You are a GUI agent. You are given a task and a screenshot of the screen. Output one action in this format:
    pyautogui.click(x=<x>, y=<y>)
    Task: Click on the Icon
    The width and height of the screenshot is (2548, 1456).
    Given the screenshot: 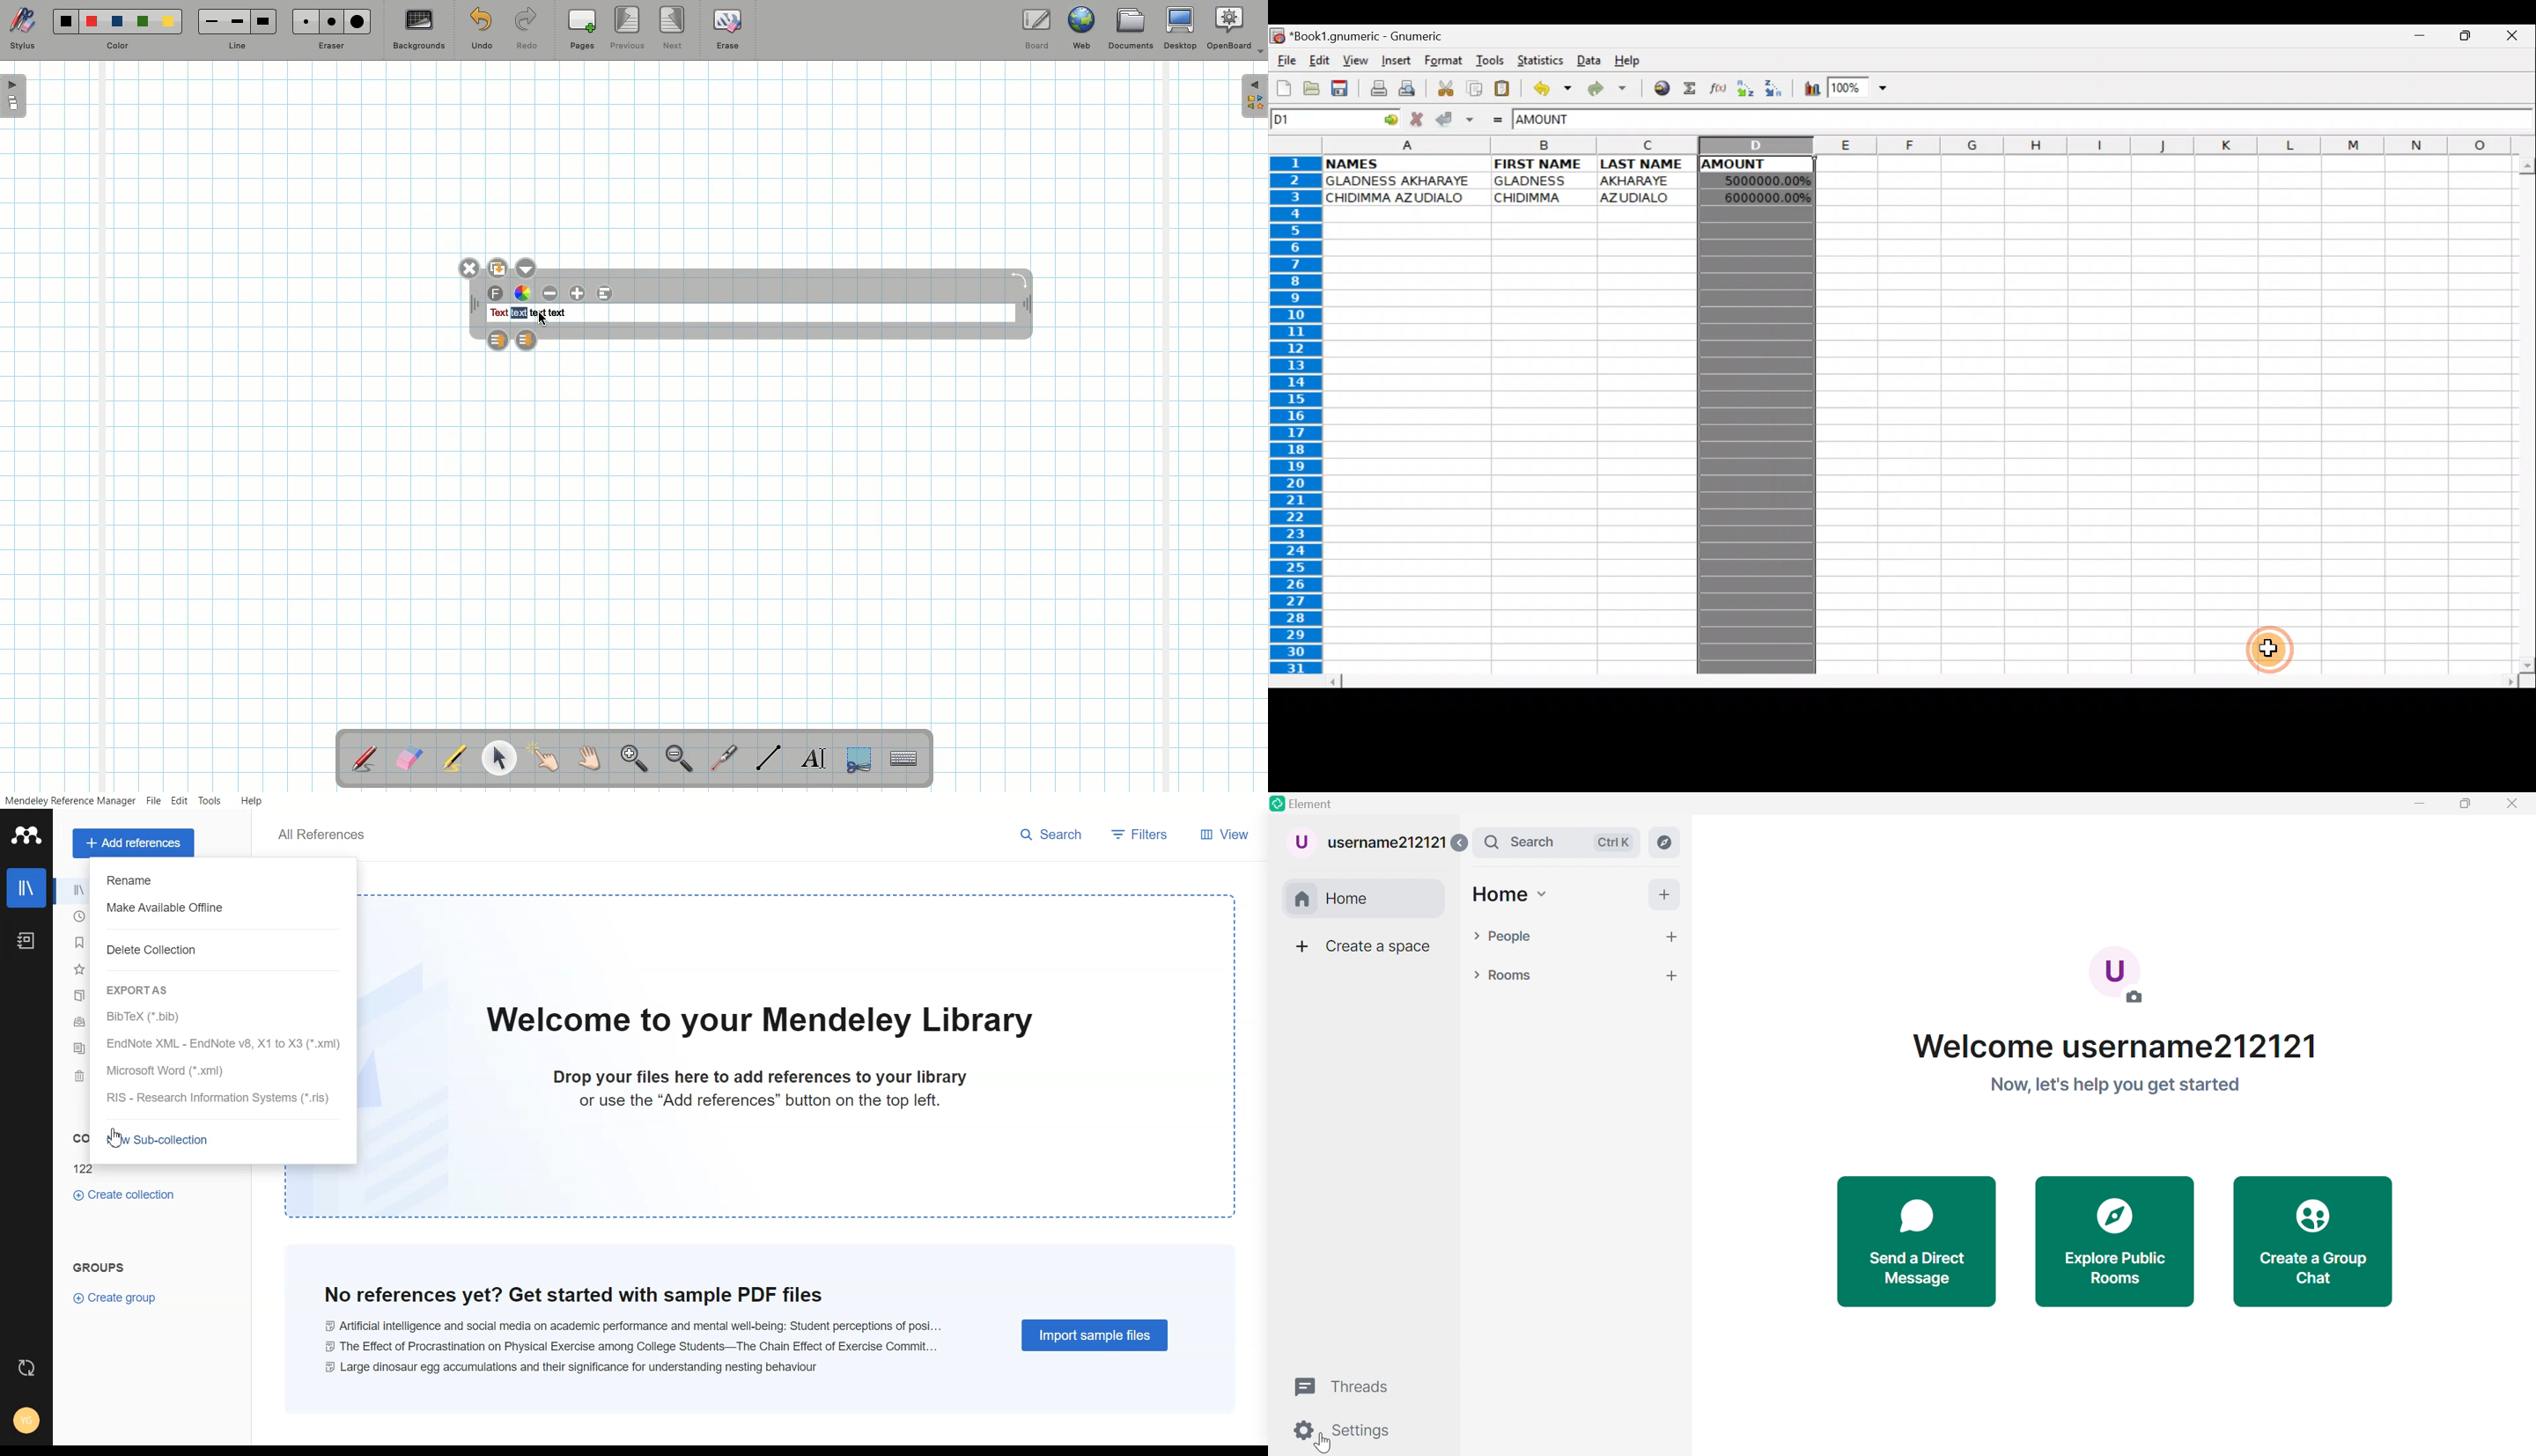 What is the action you would take?
    pyautogui.click(x=2314, y=1218)
    